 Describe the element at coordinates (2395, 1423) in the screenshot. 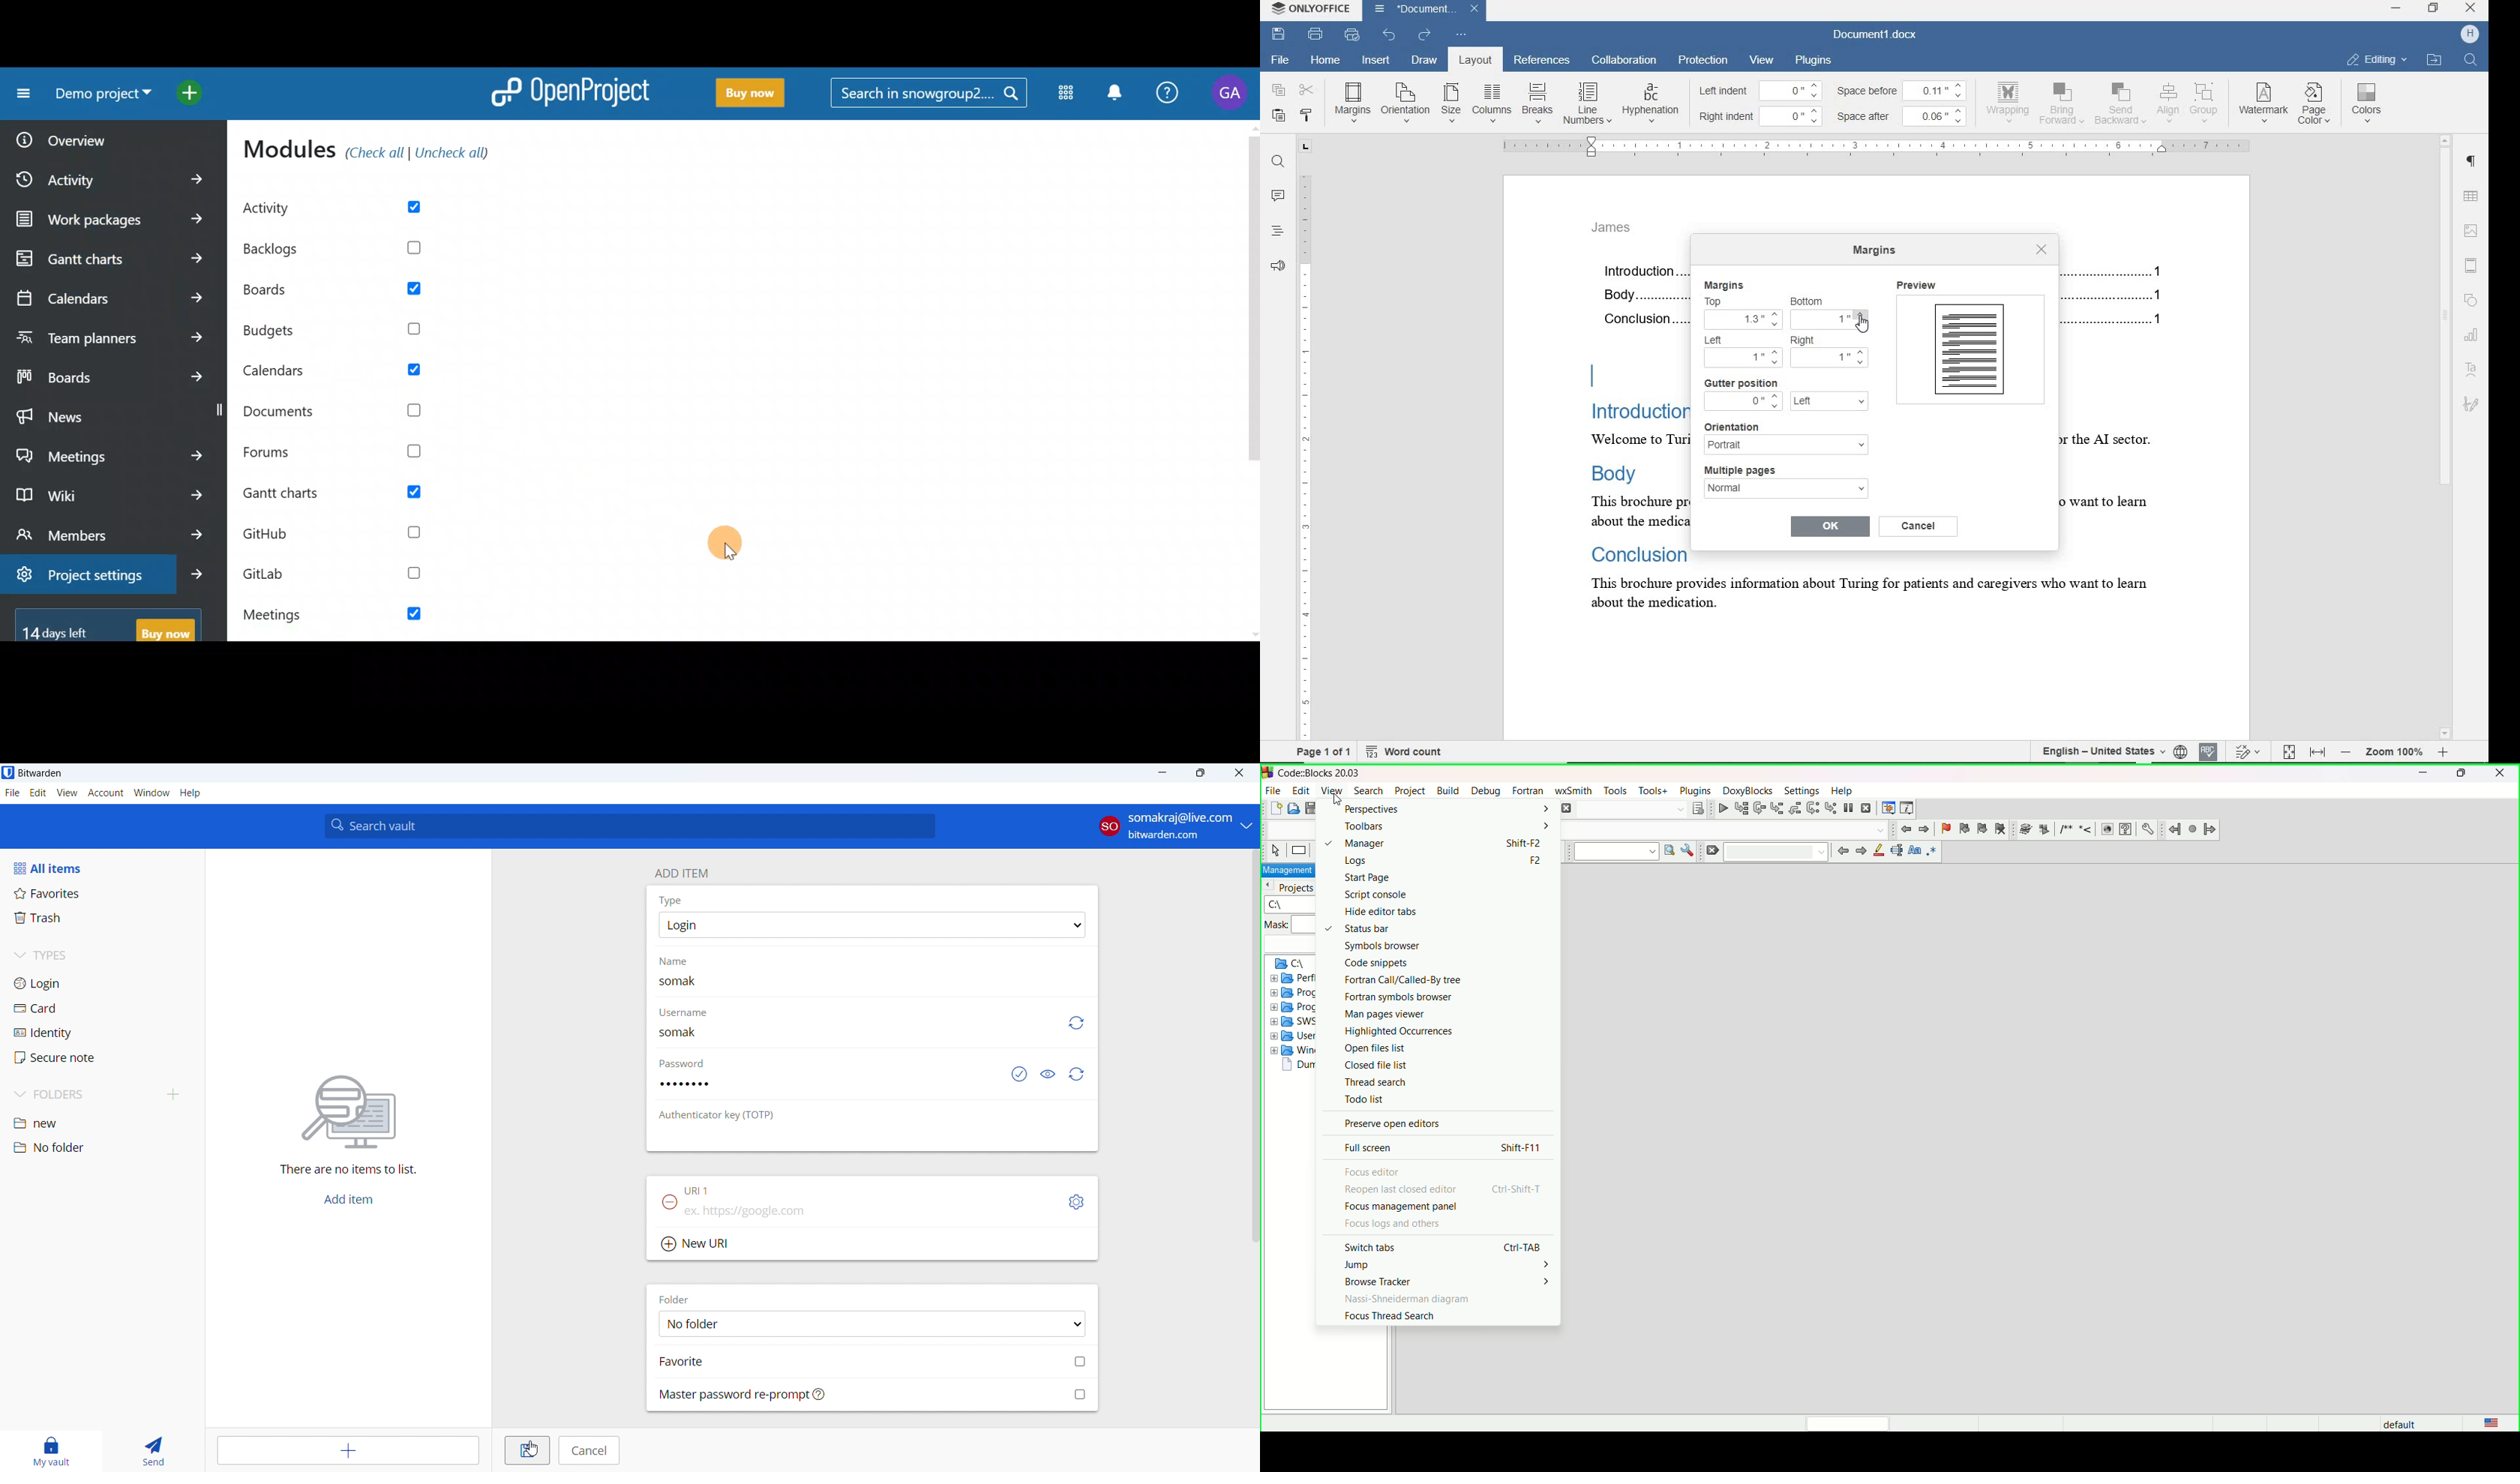

I see `default` at that location.